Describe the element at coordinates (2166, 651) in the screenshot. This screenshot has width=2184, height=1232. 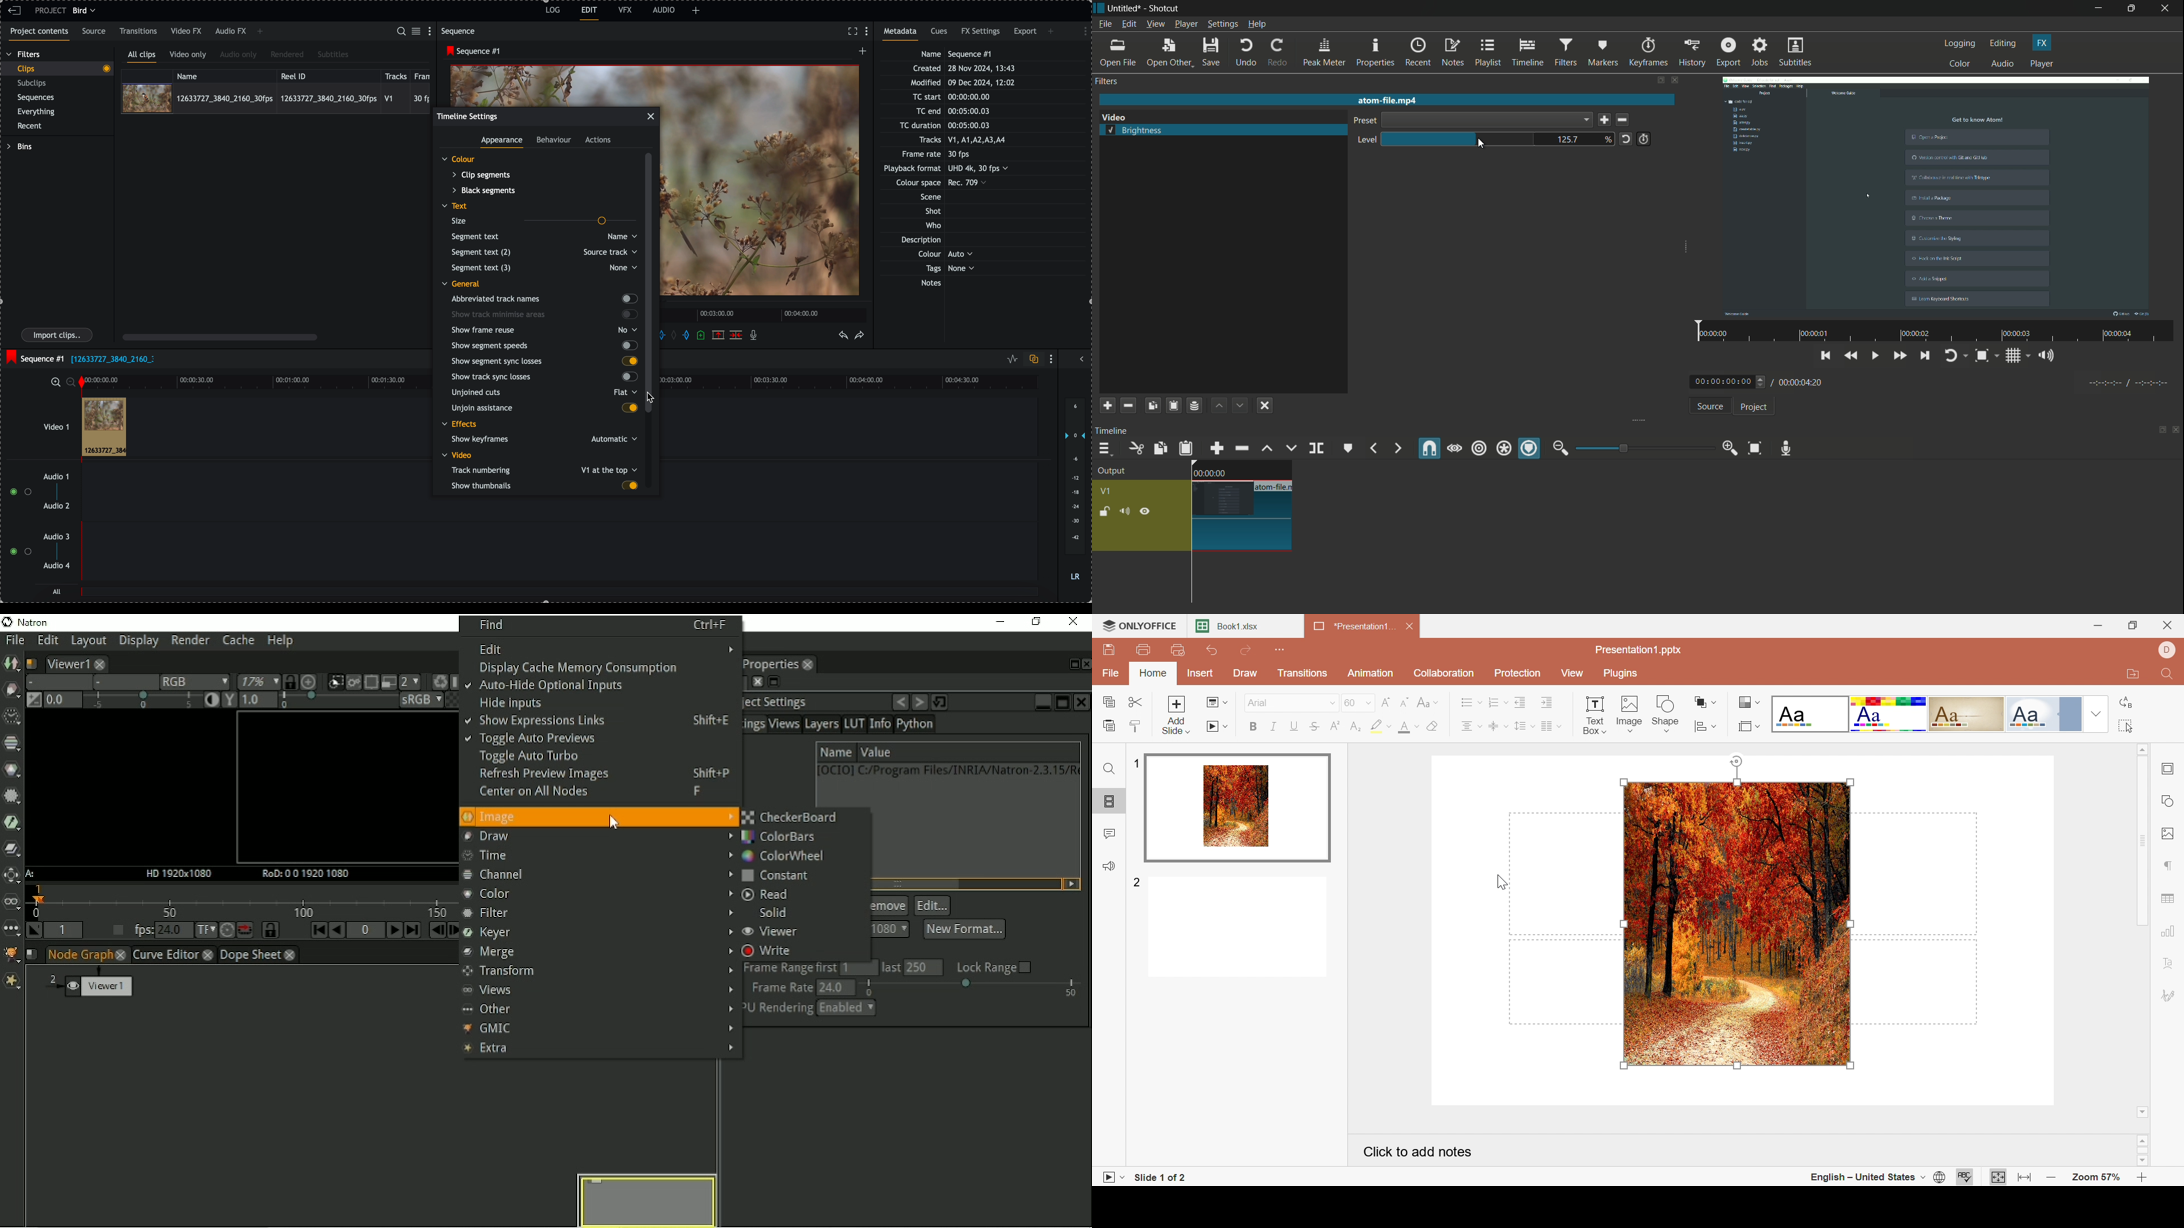
I see `Dell` at that location.